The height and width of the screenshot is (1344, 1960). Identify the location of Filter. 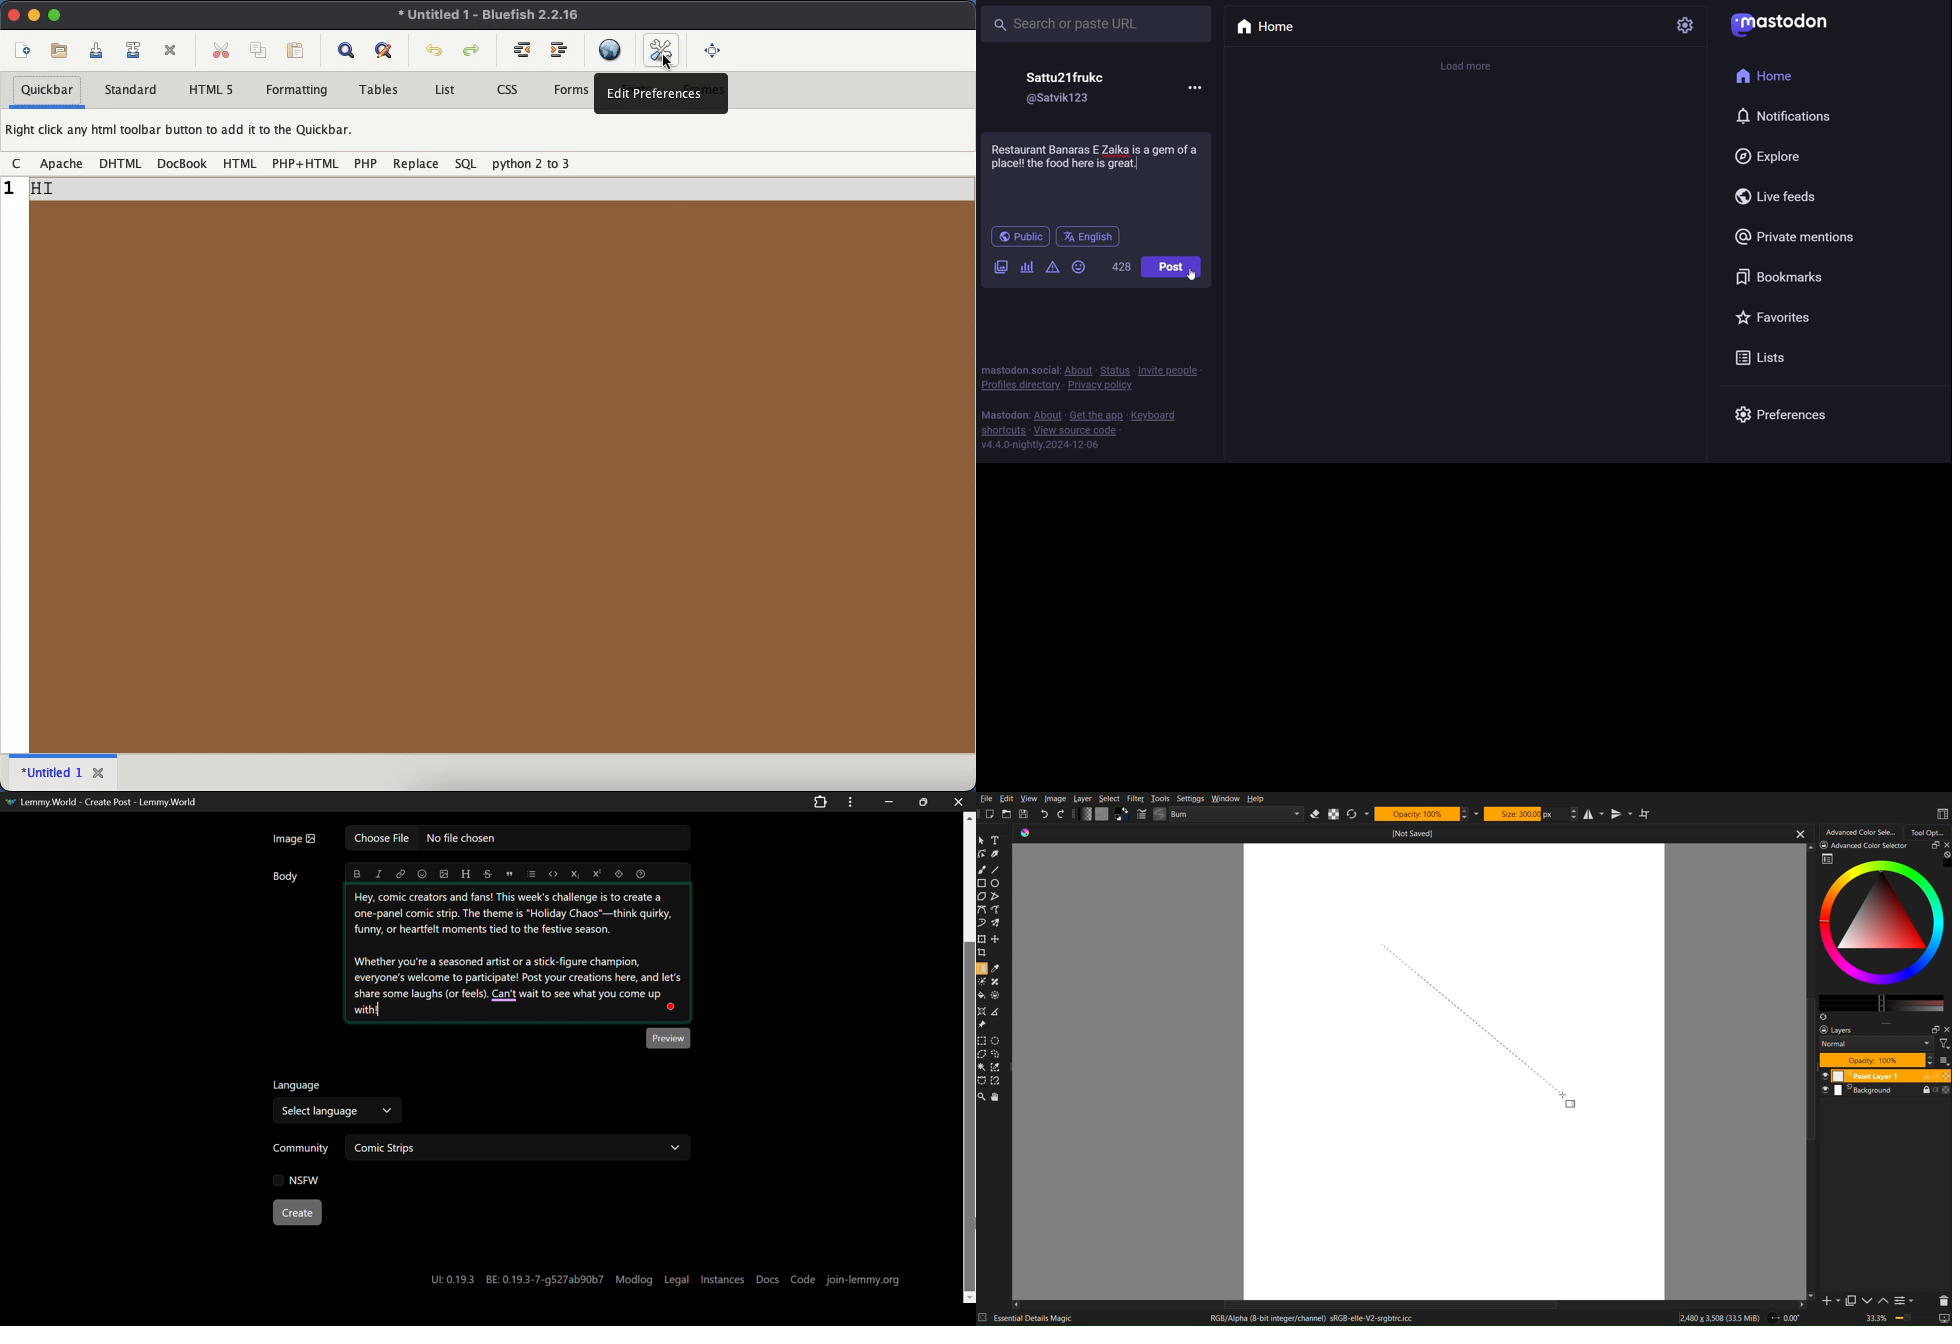
(1135, 799).